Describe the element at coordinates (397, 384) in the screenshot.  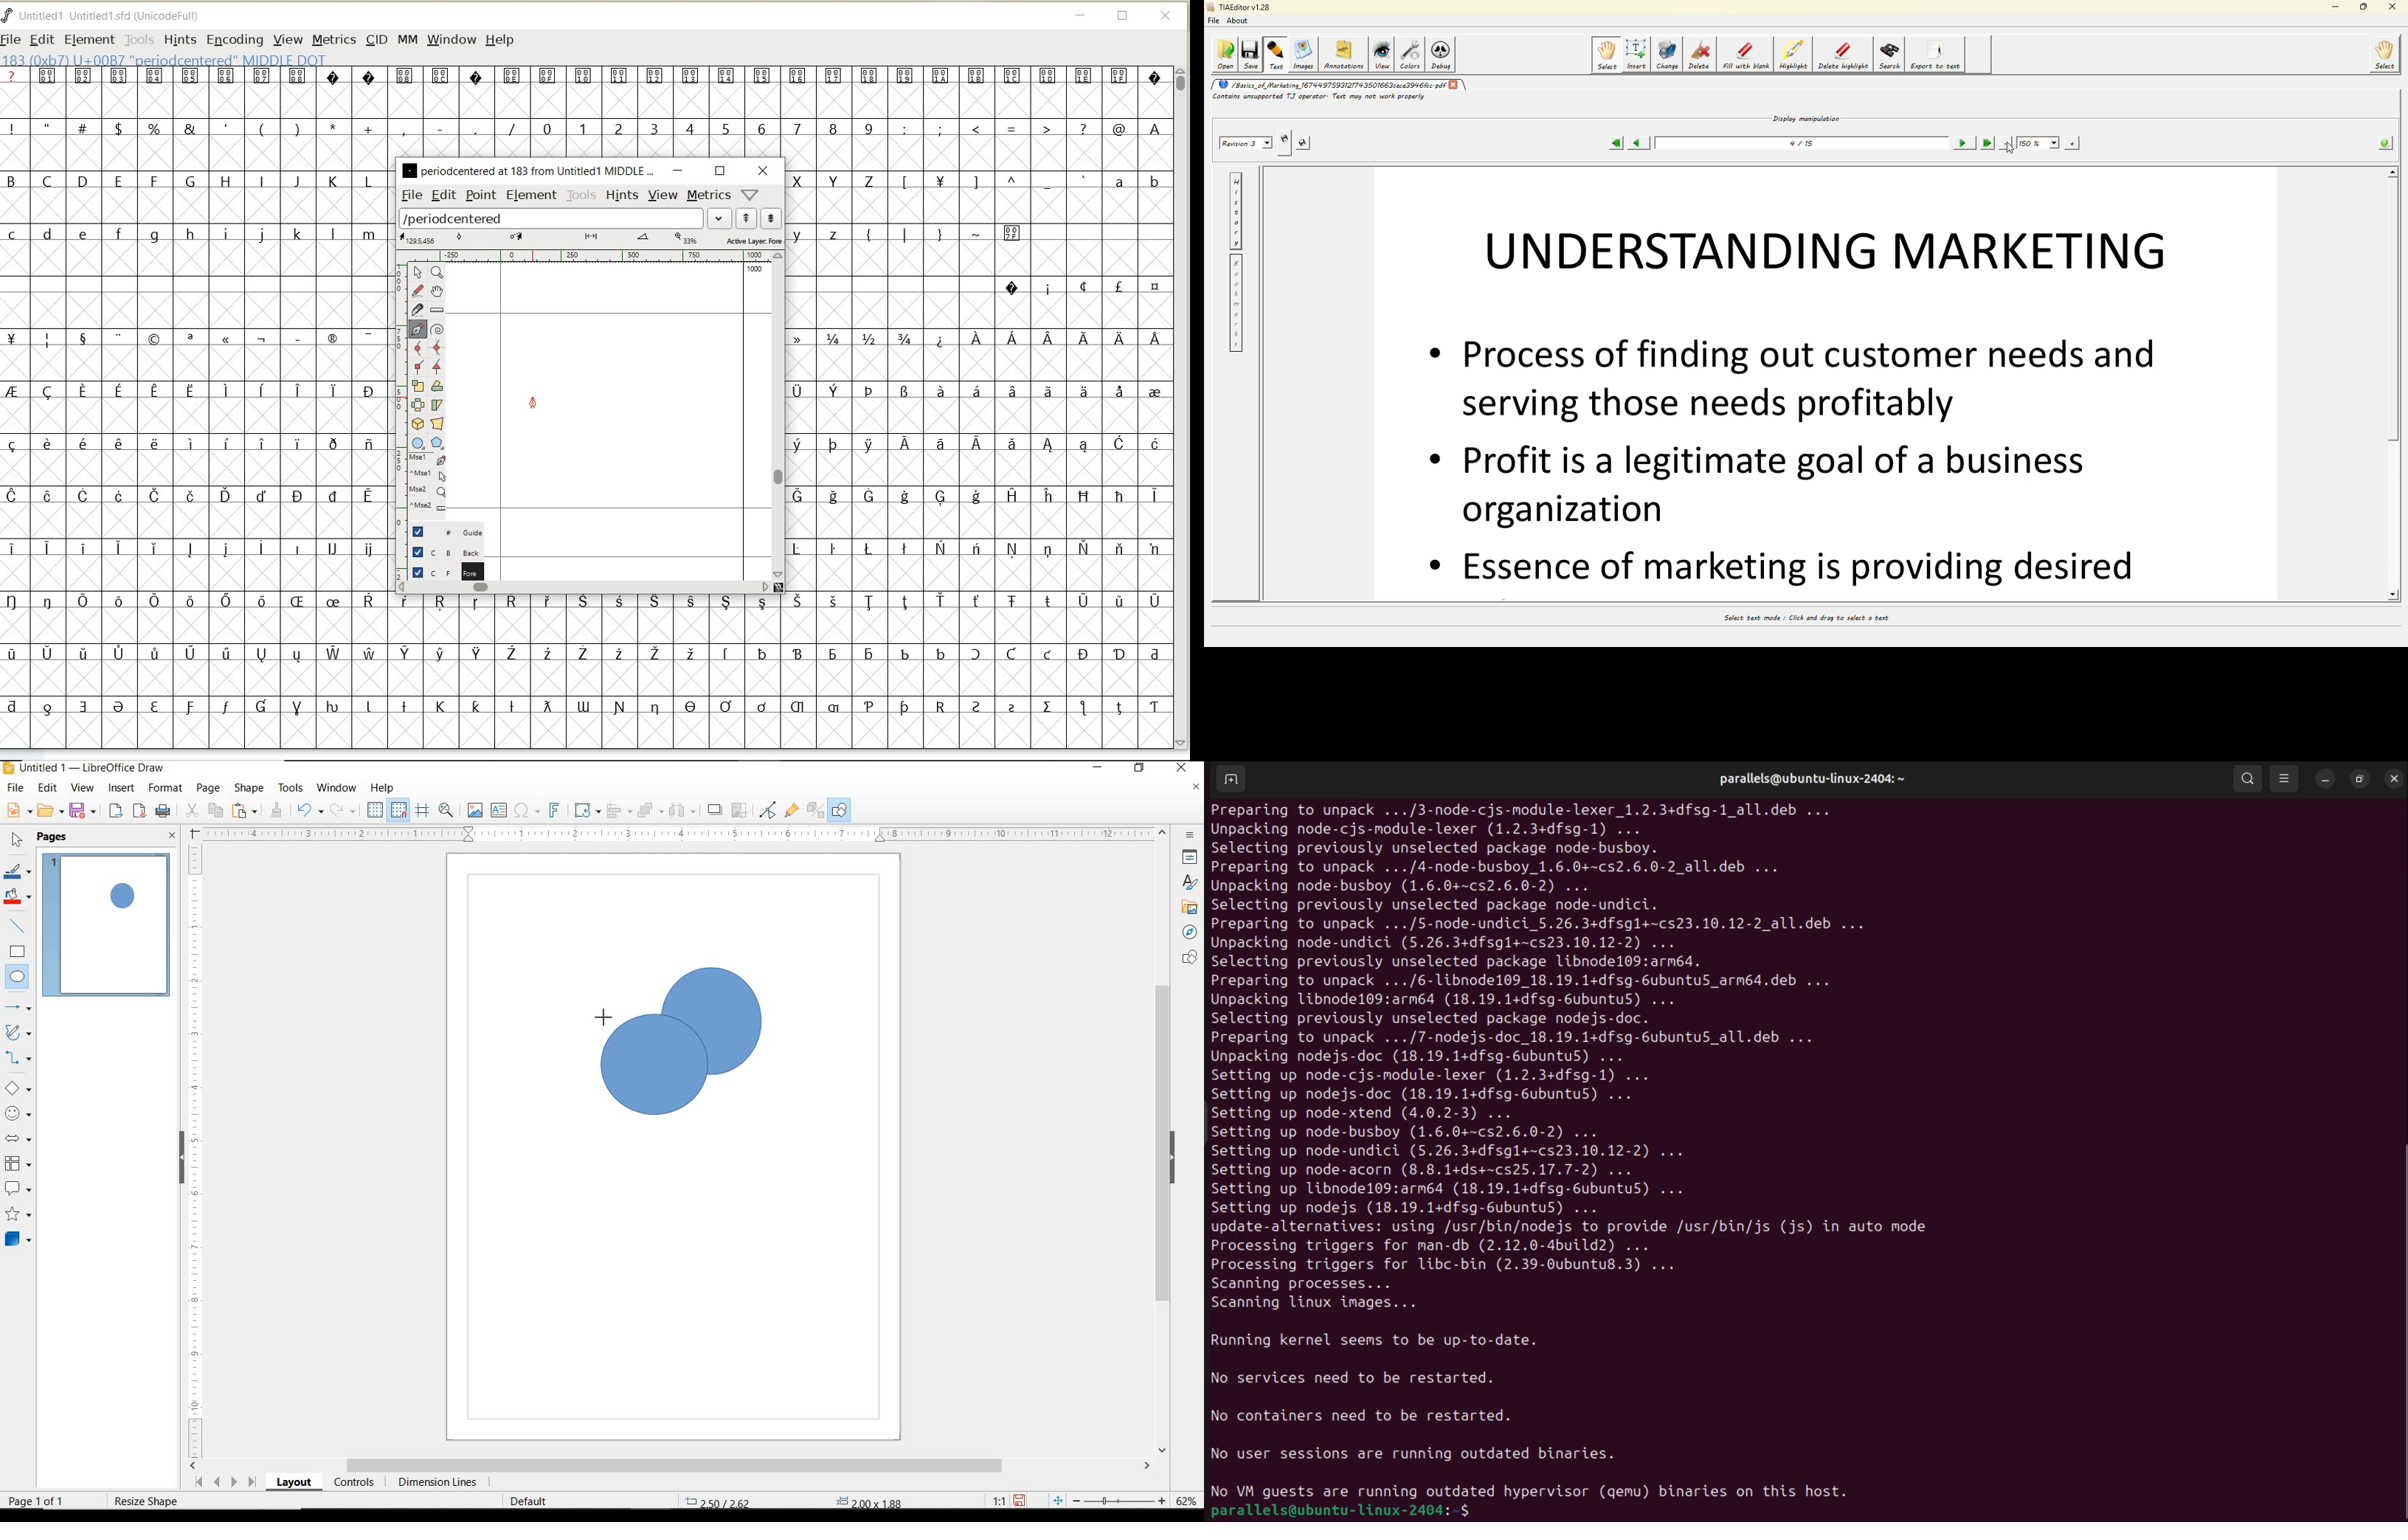
I see `scale` at that location.